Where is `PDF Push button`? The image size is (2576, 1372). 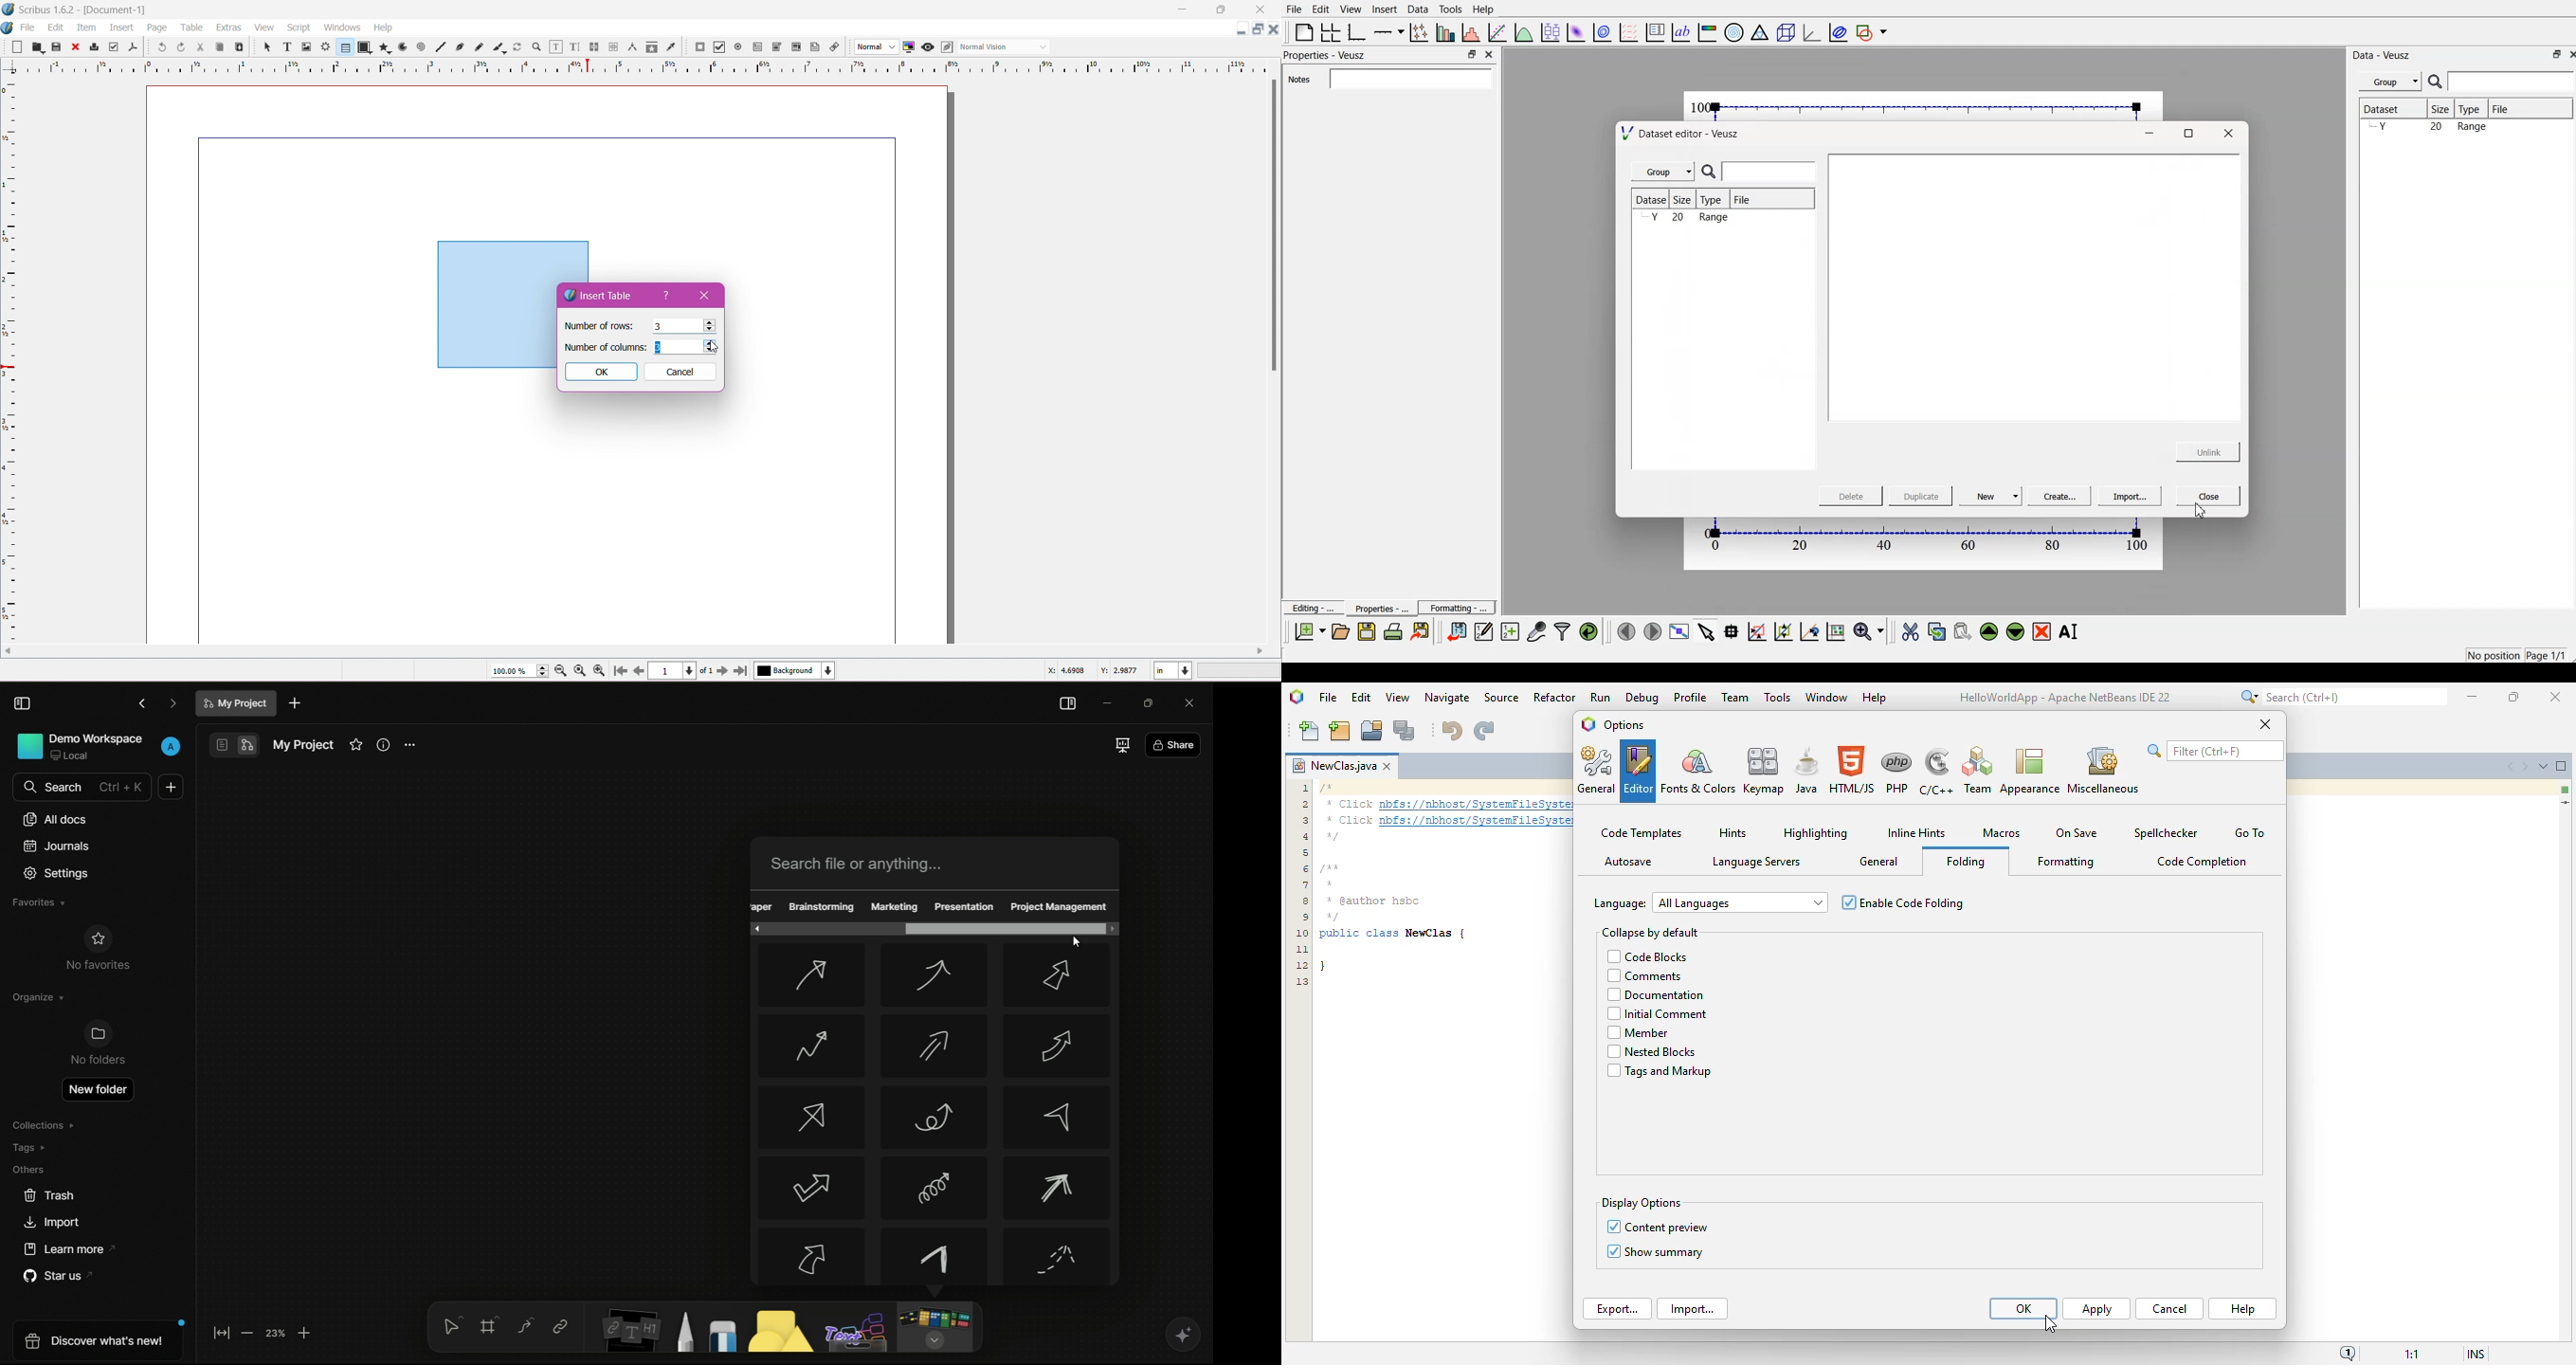 PDF Push button is located at coordinates (698, 47).